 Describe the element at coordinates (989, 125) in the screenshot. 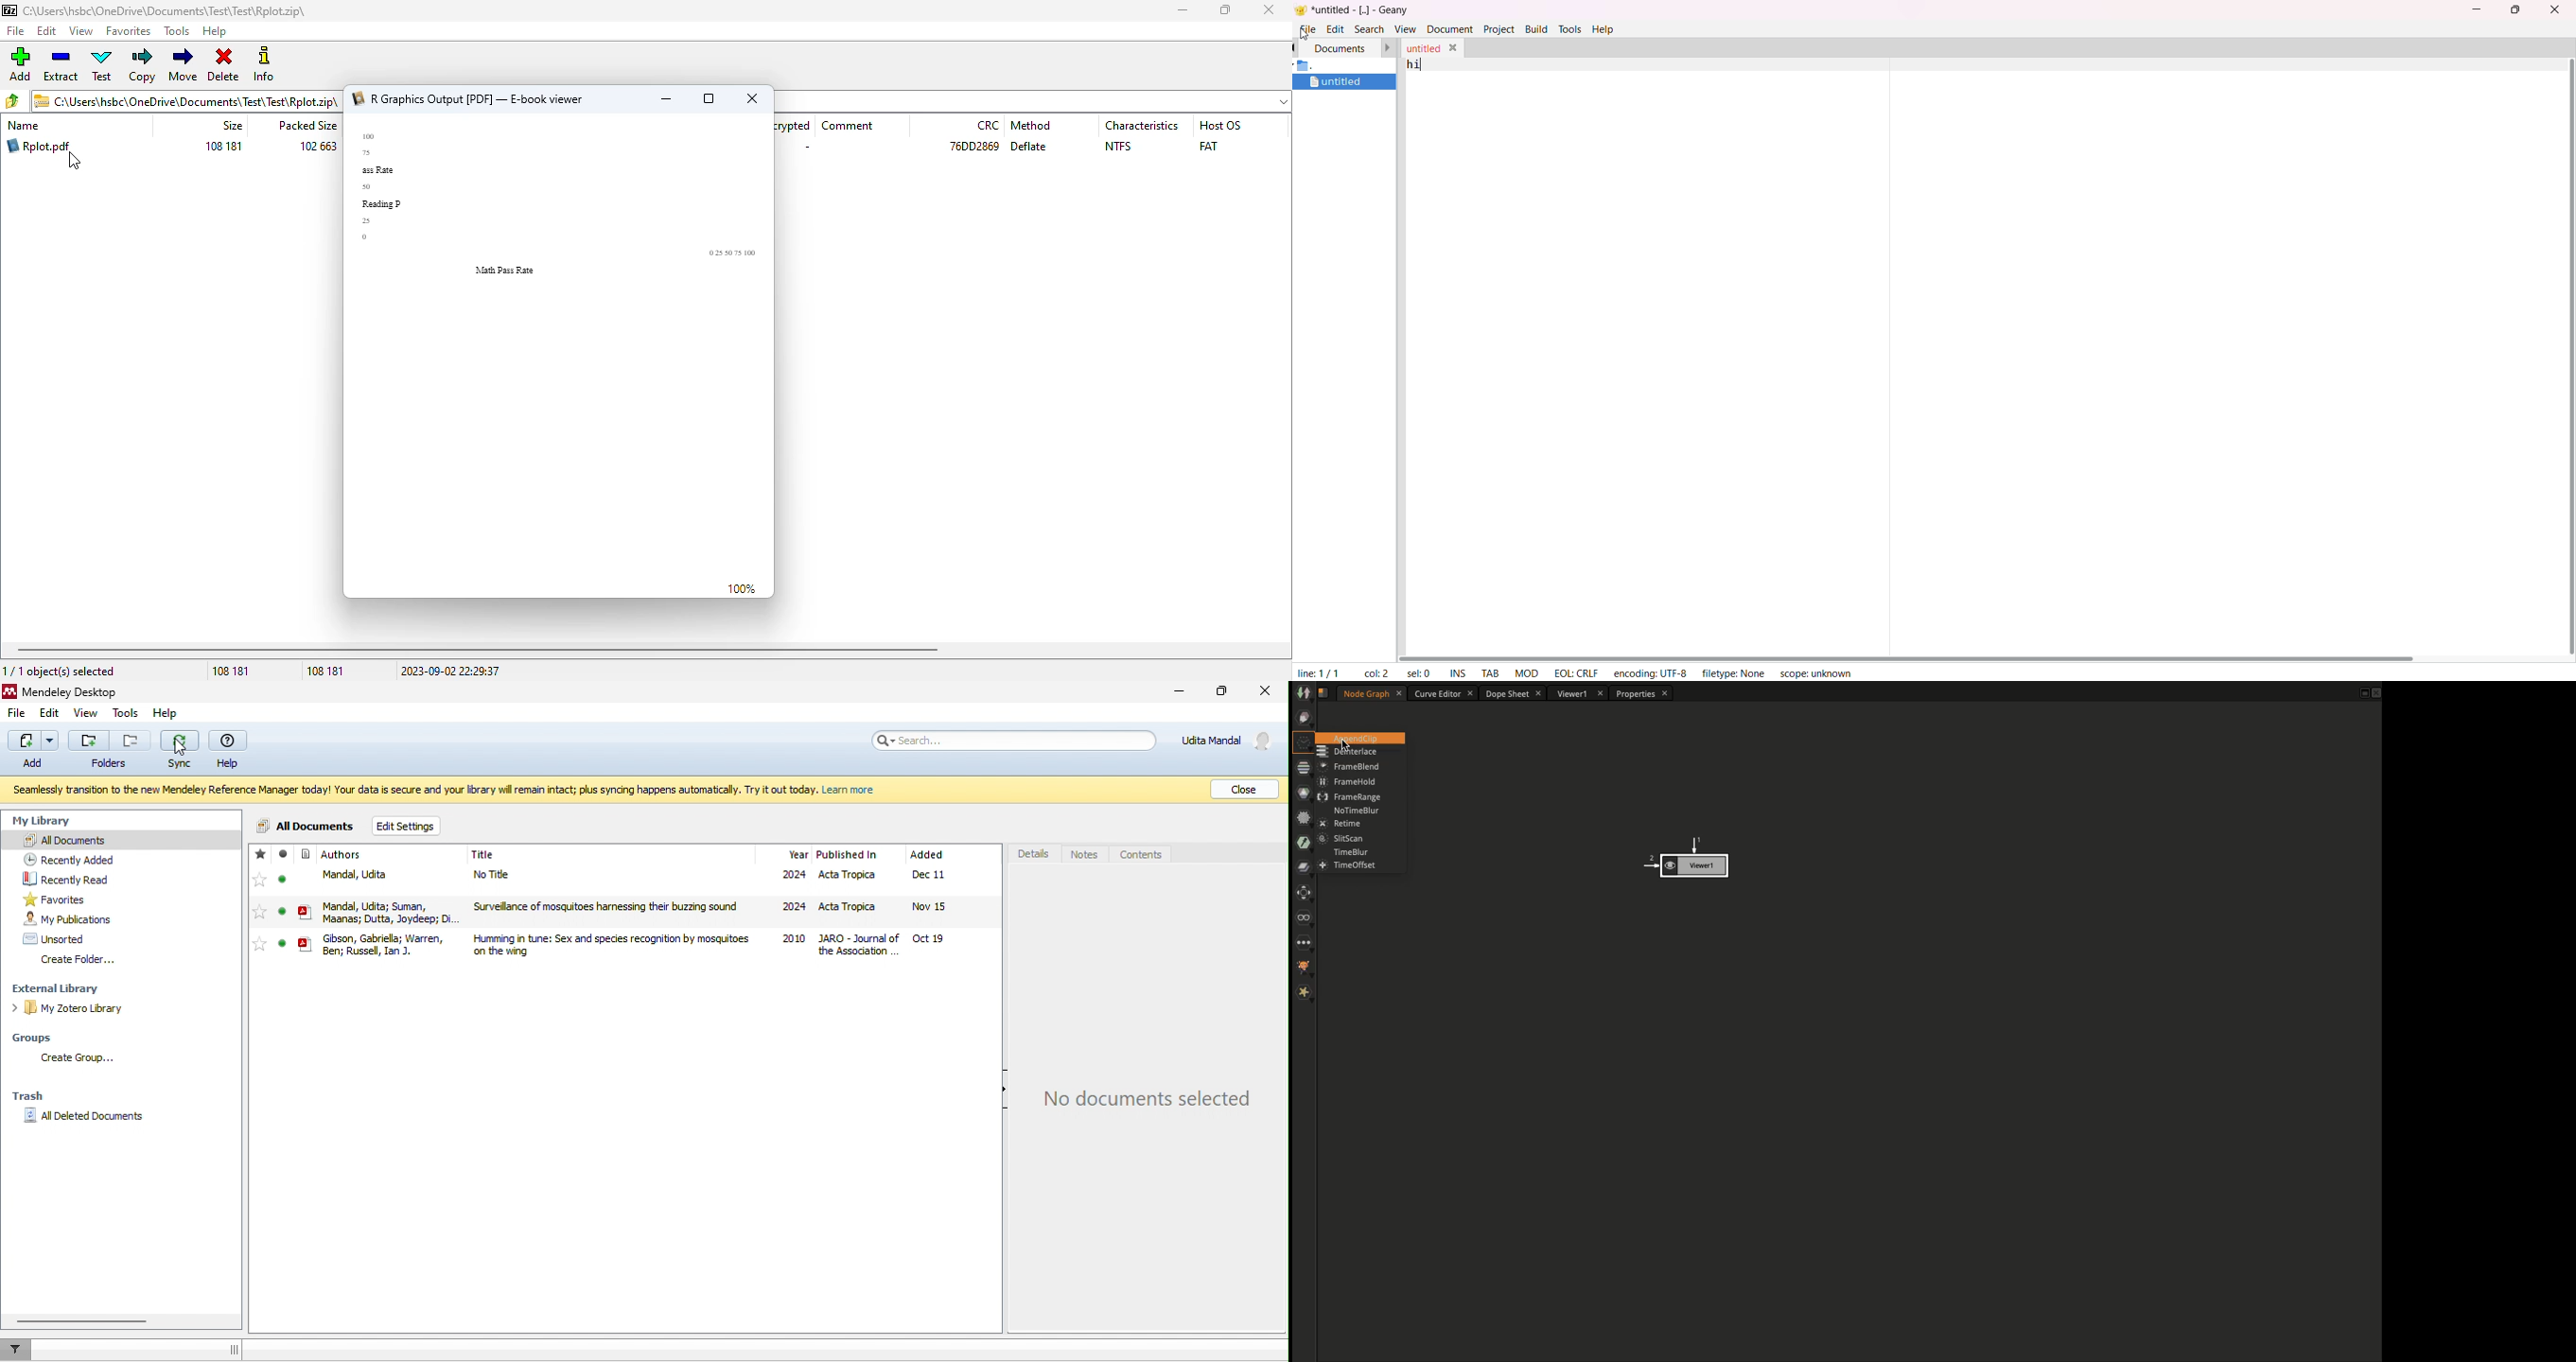

I see `CRC` at that location.